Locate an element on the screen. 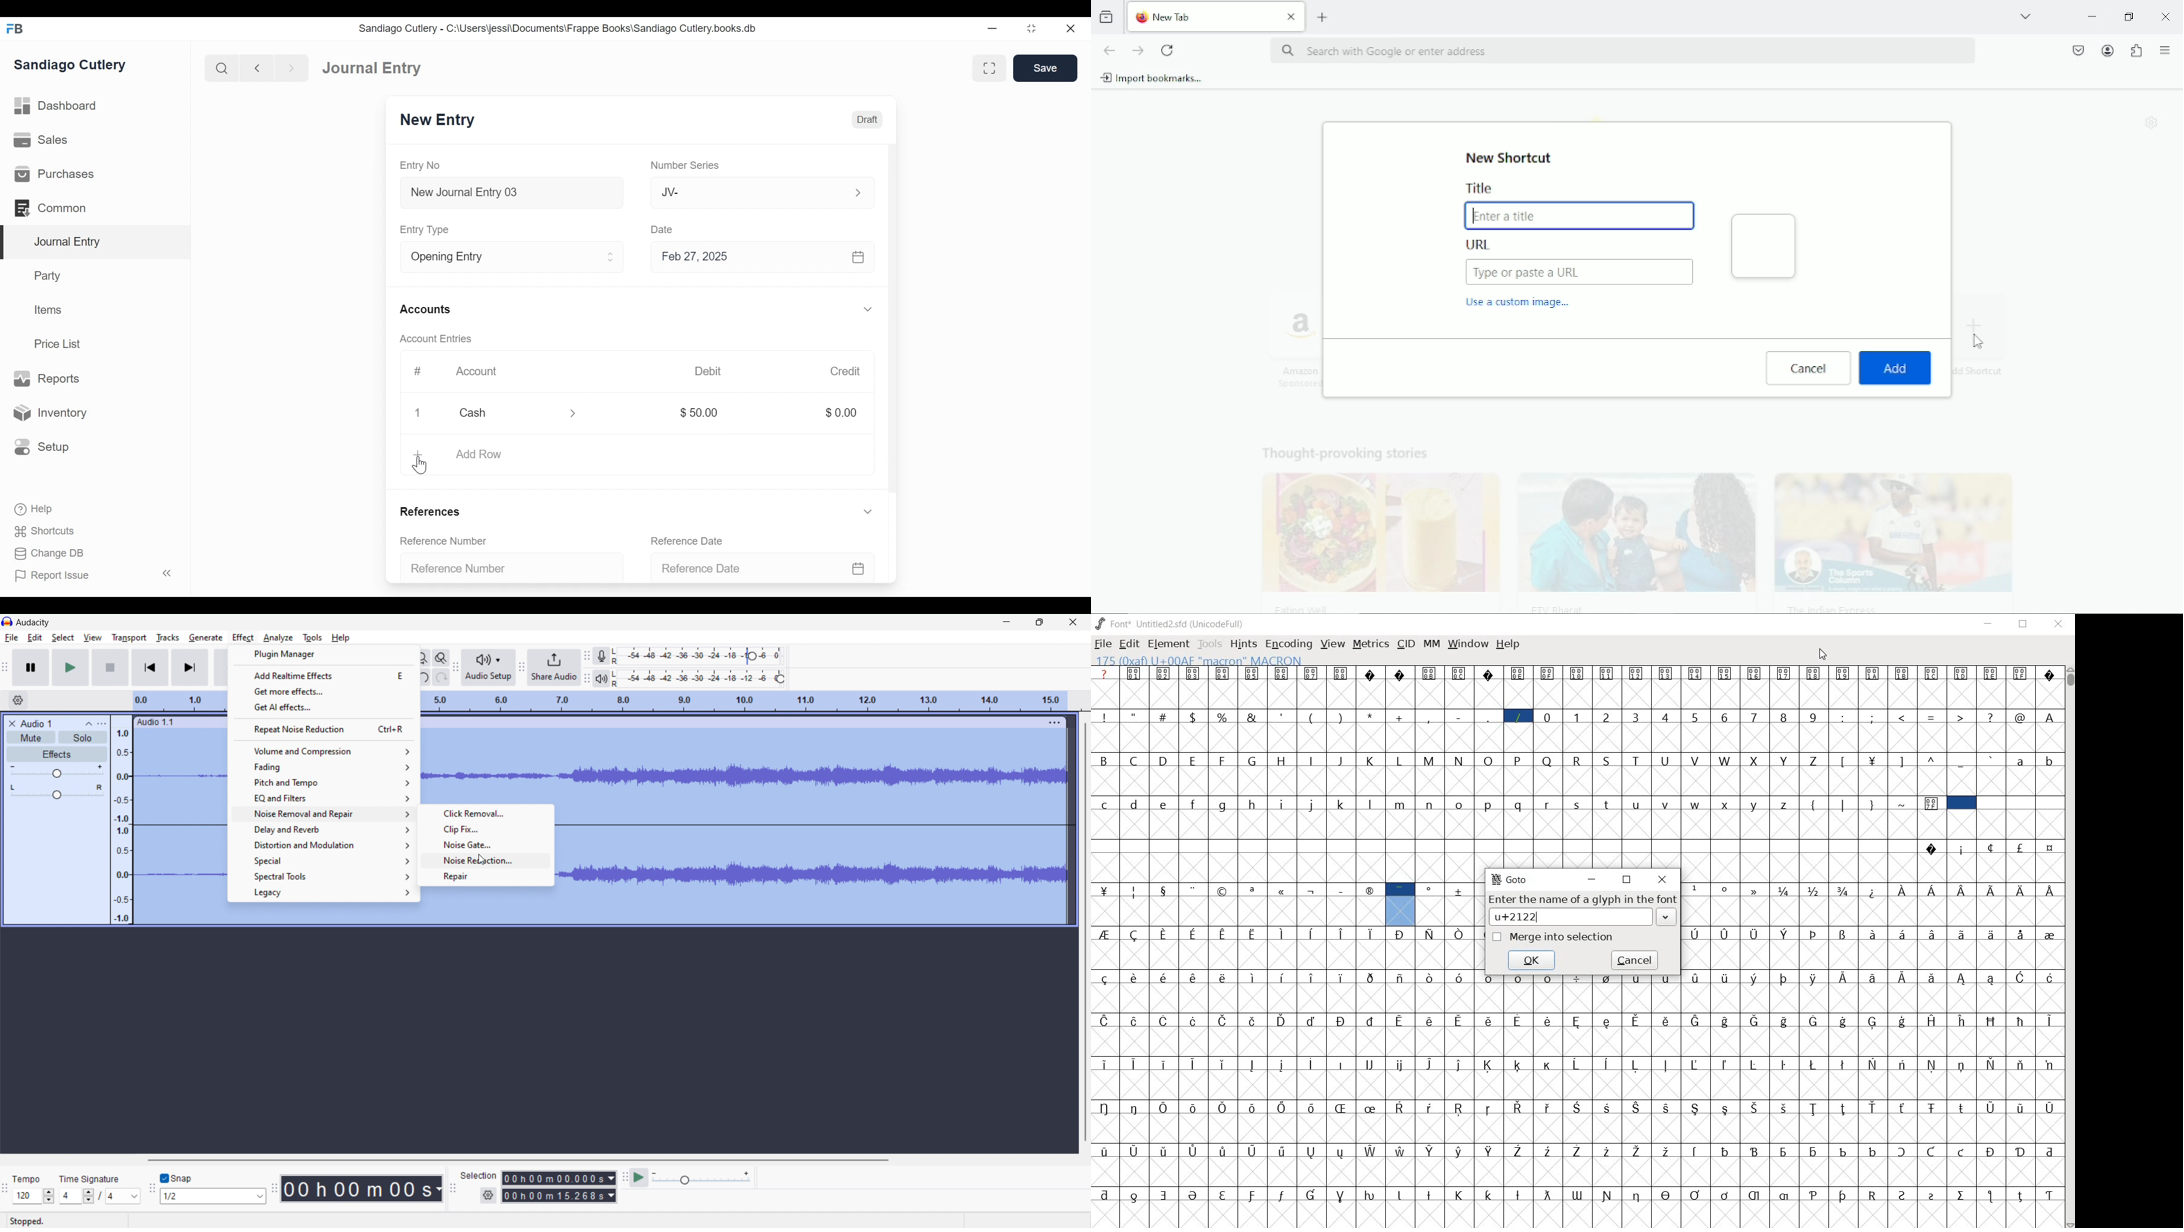 Image resolution: width=2184 pixels, height=1232 pixels. import bookmarks is located at coordinates (1152, 77).